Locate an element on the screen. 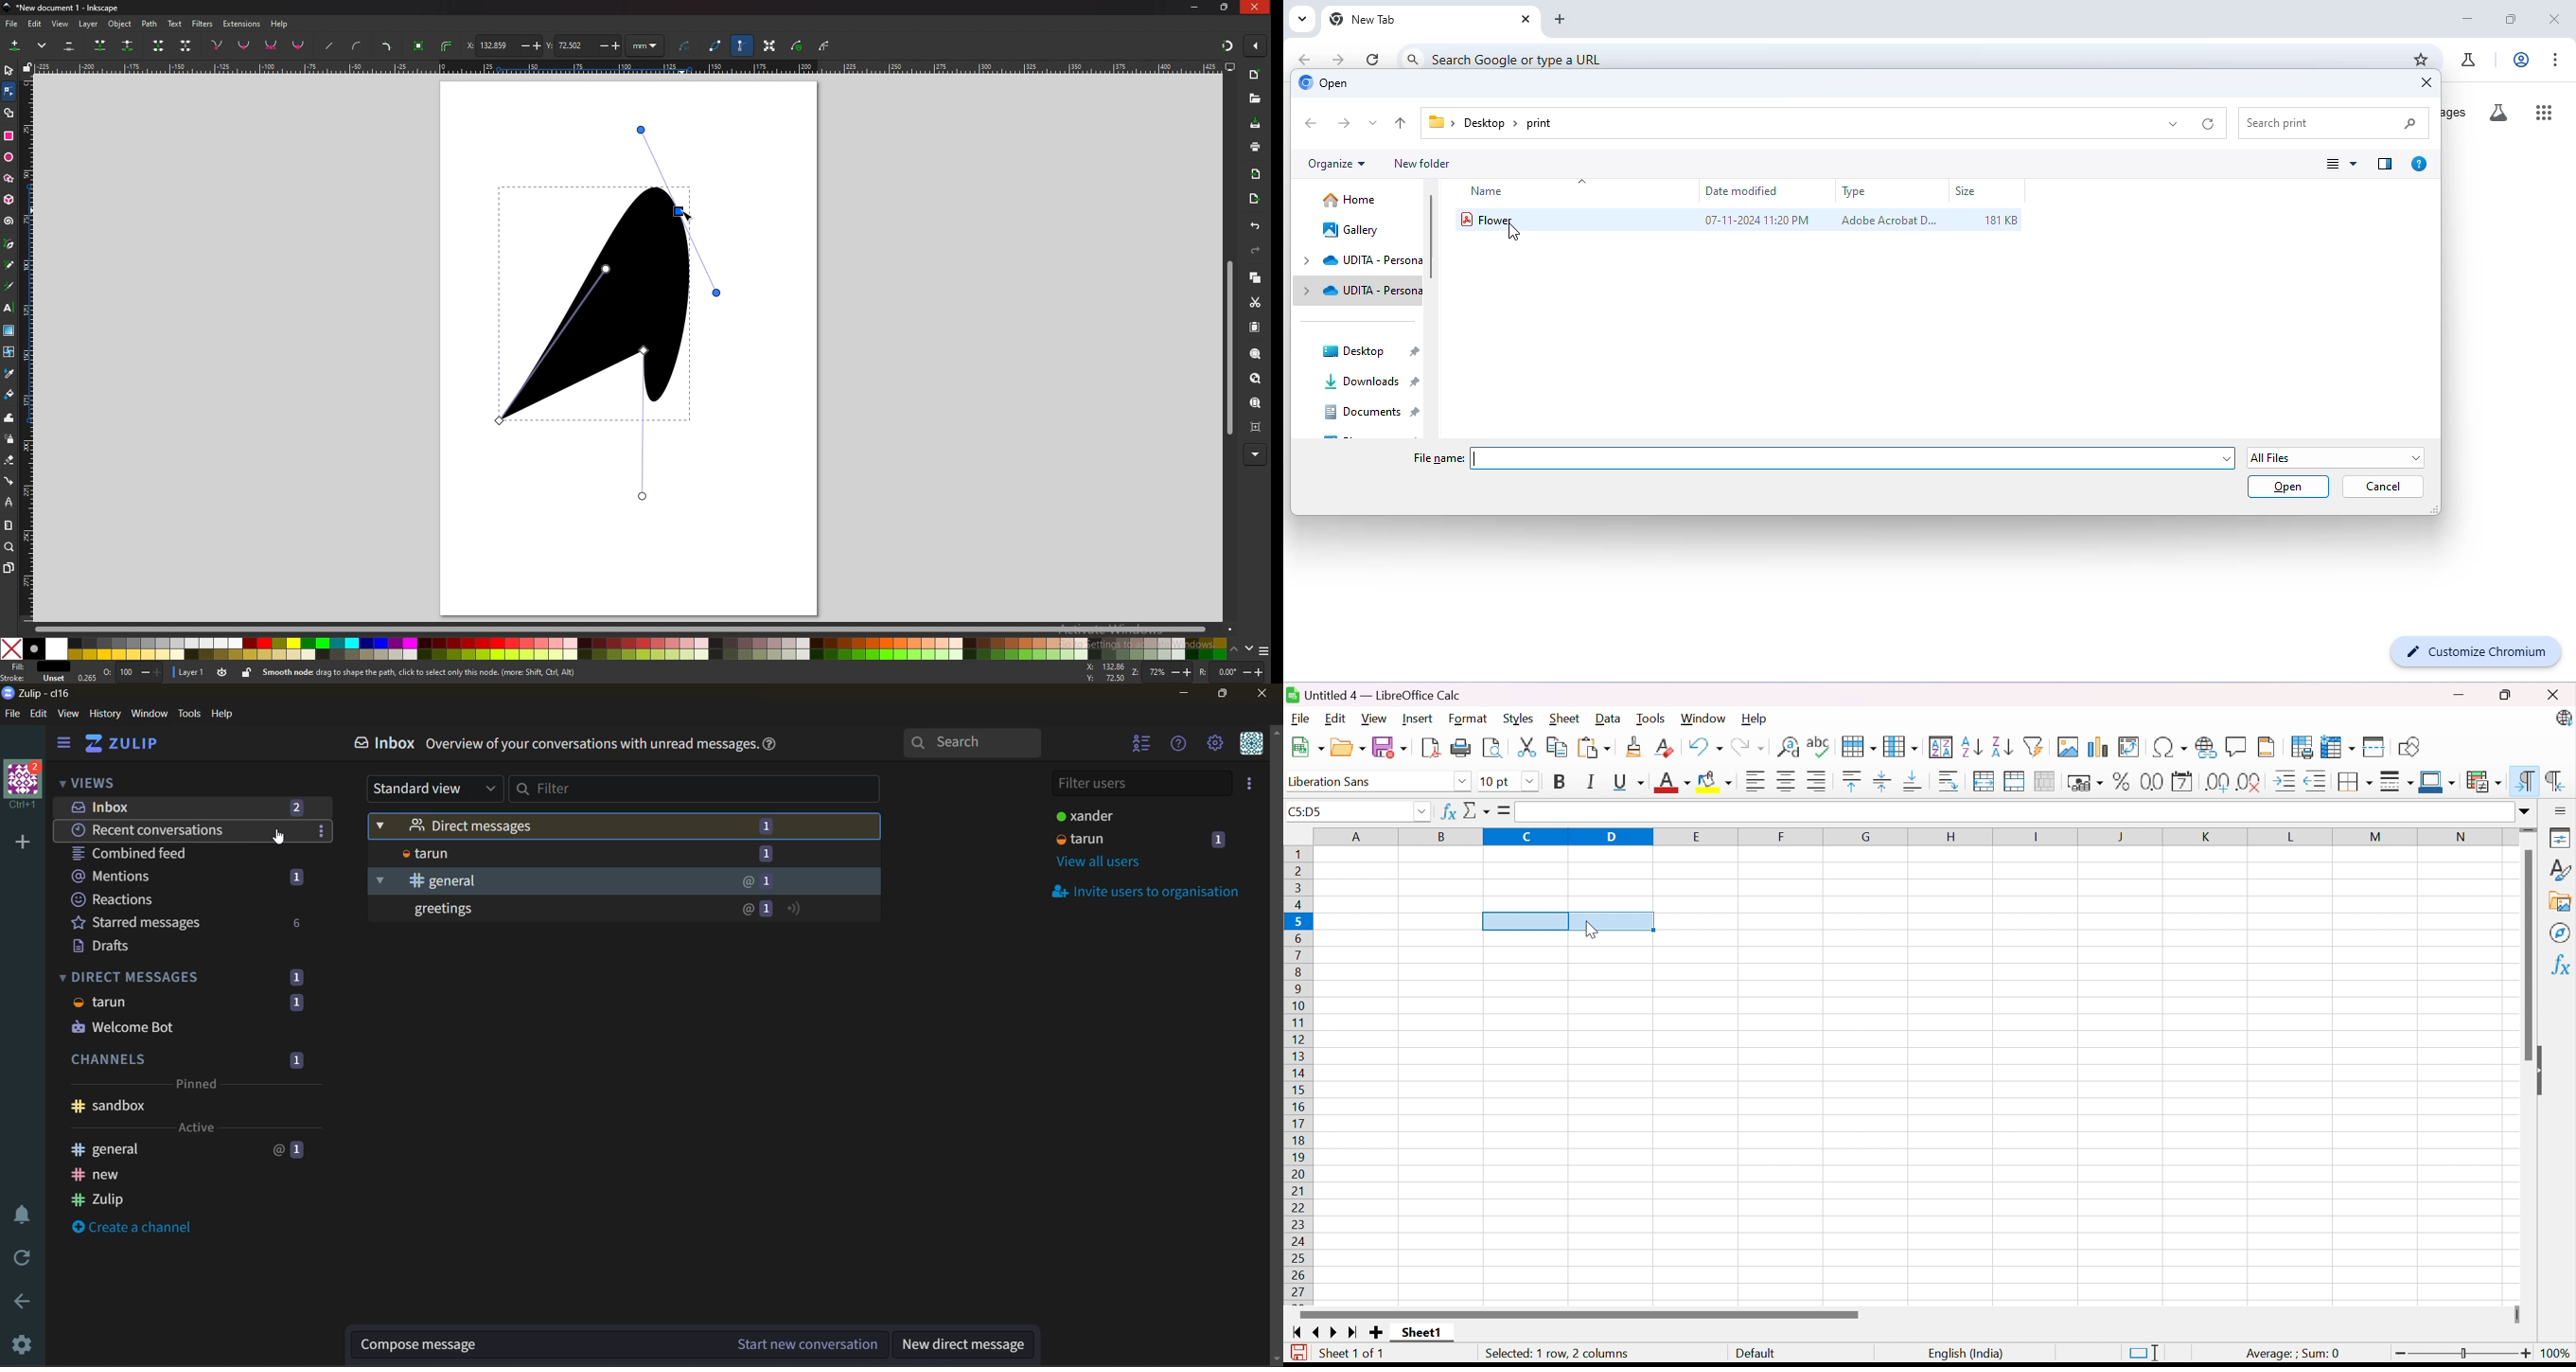 The height and width of the screenshot is (1372, 2576). Split Window is located at coordinates (2375, 746).